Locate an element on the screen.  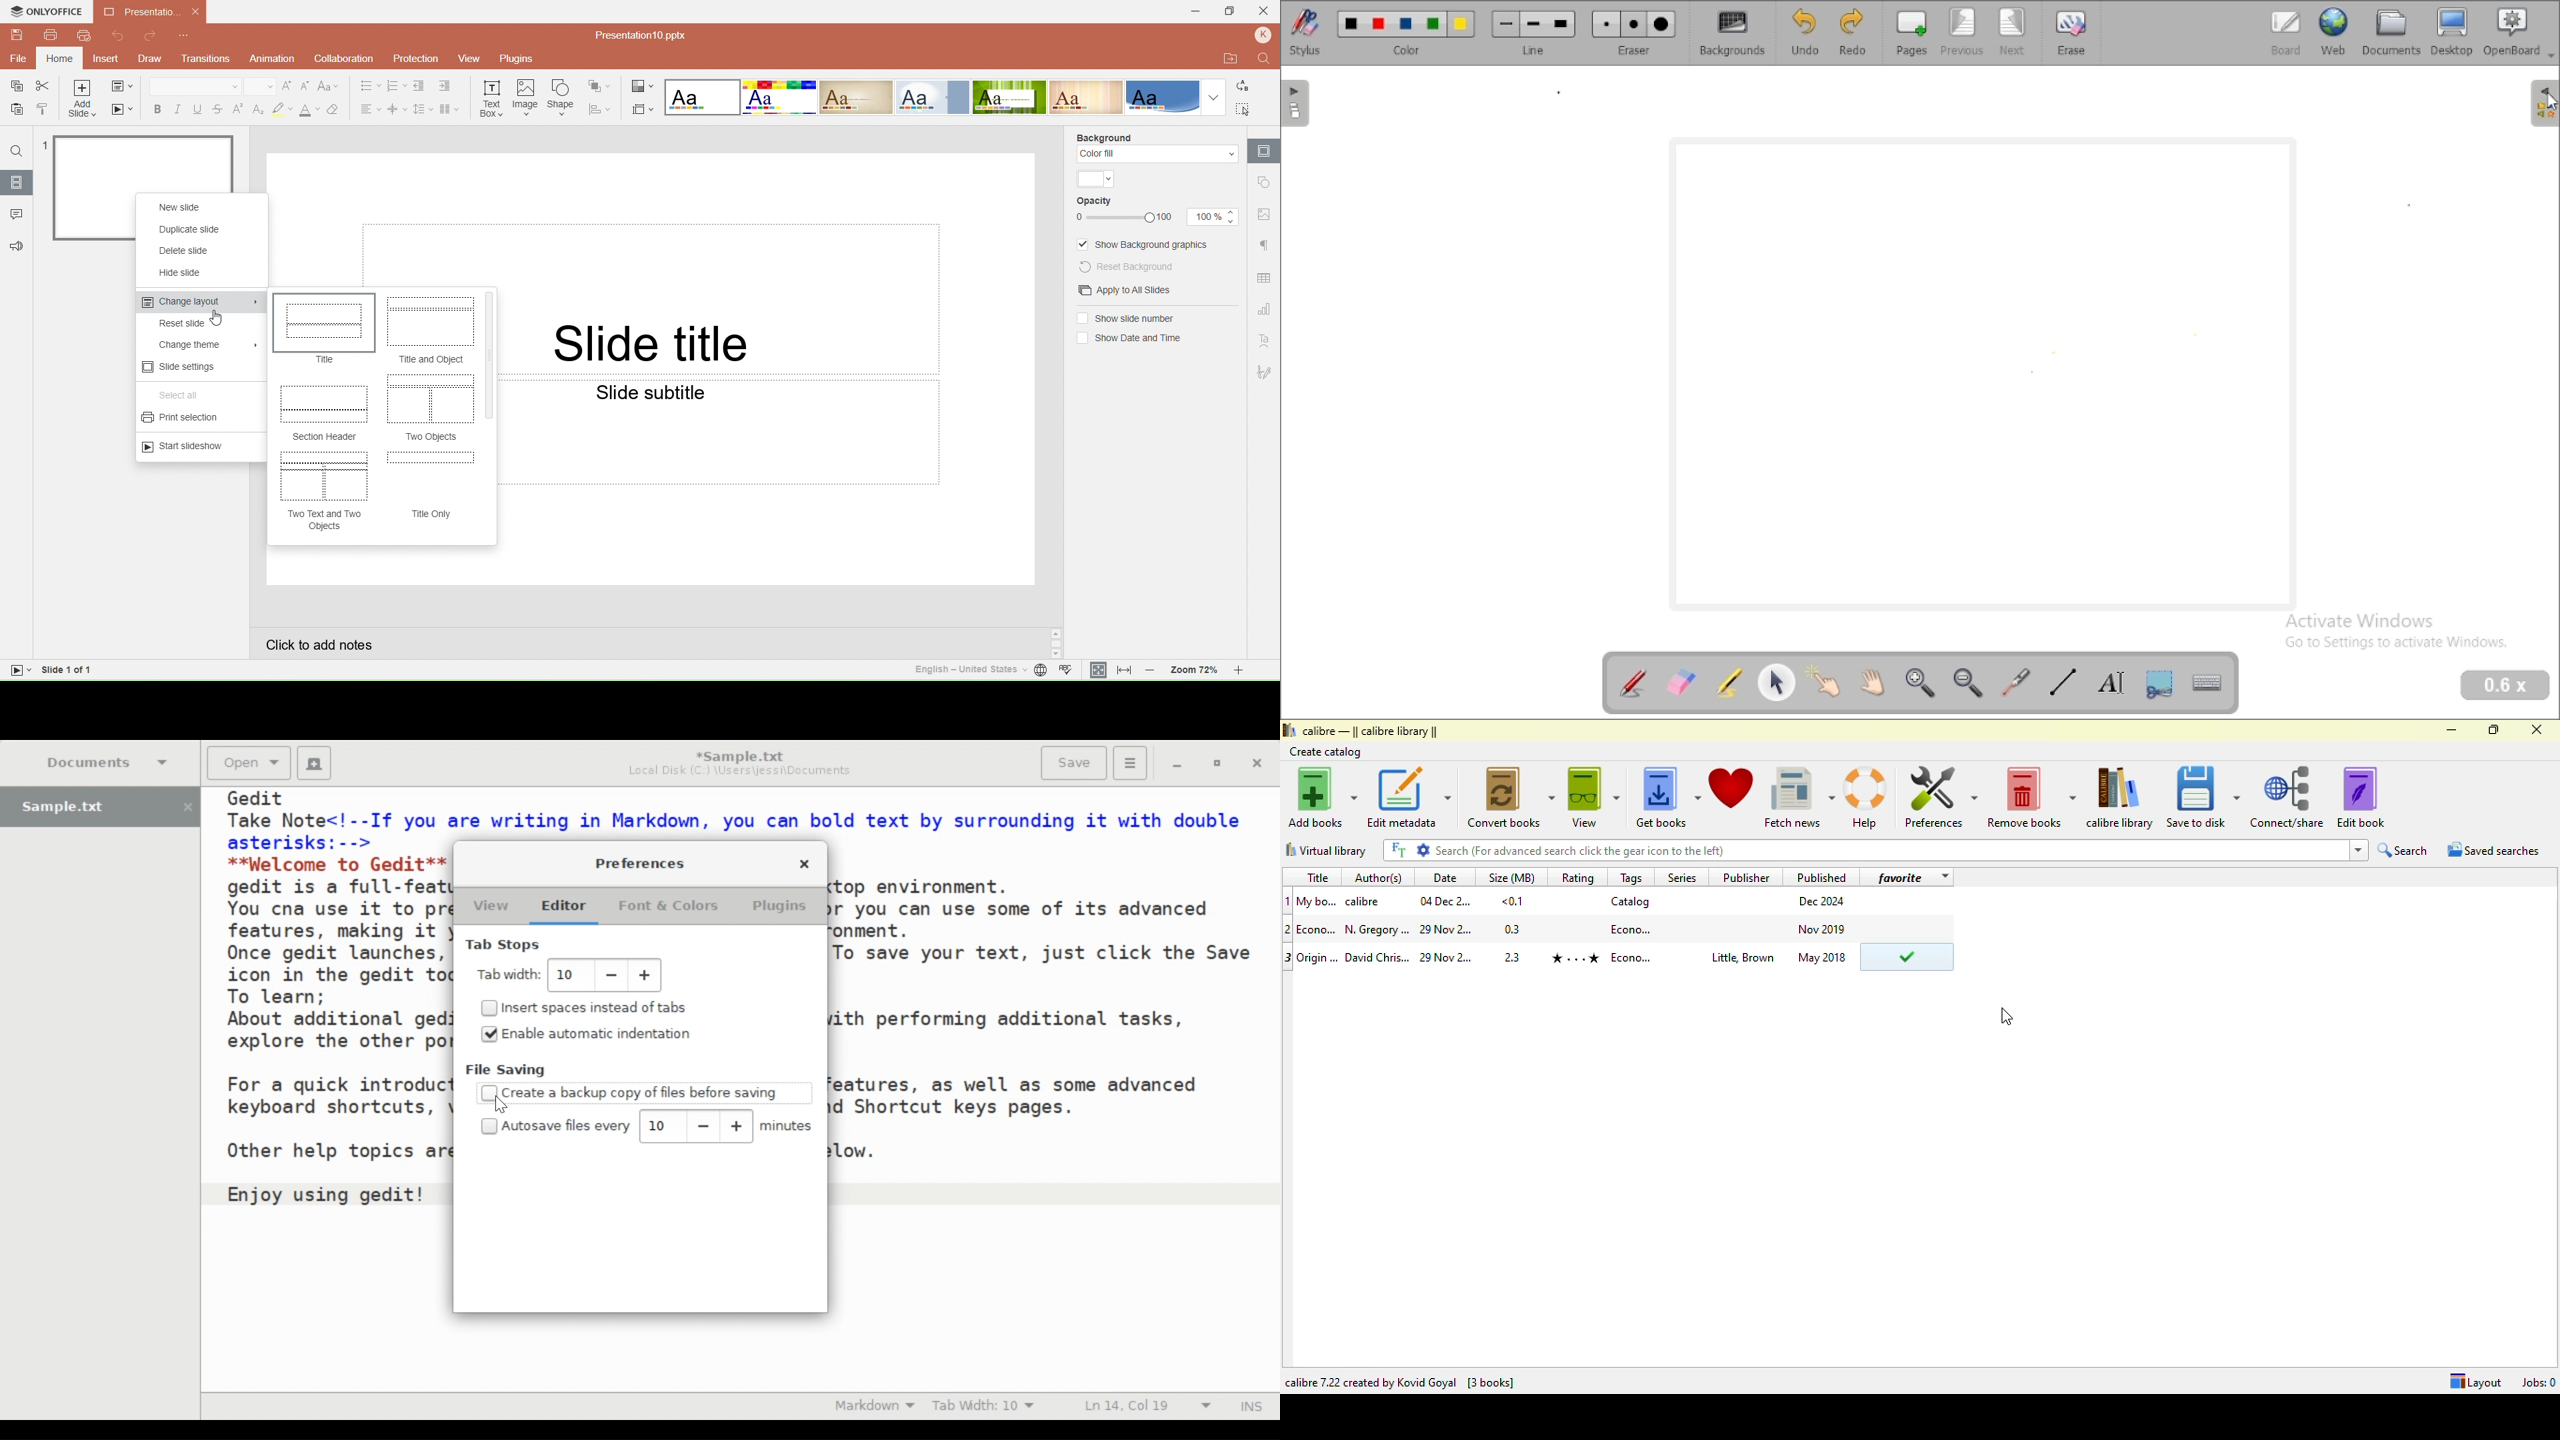
Classic is located at coordinates (856, 97).